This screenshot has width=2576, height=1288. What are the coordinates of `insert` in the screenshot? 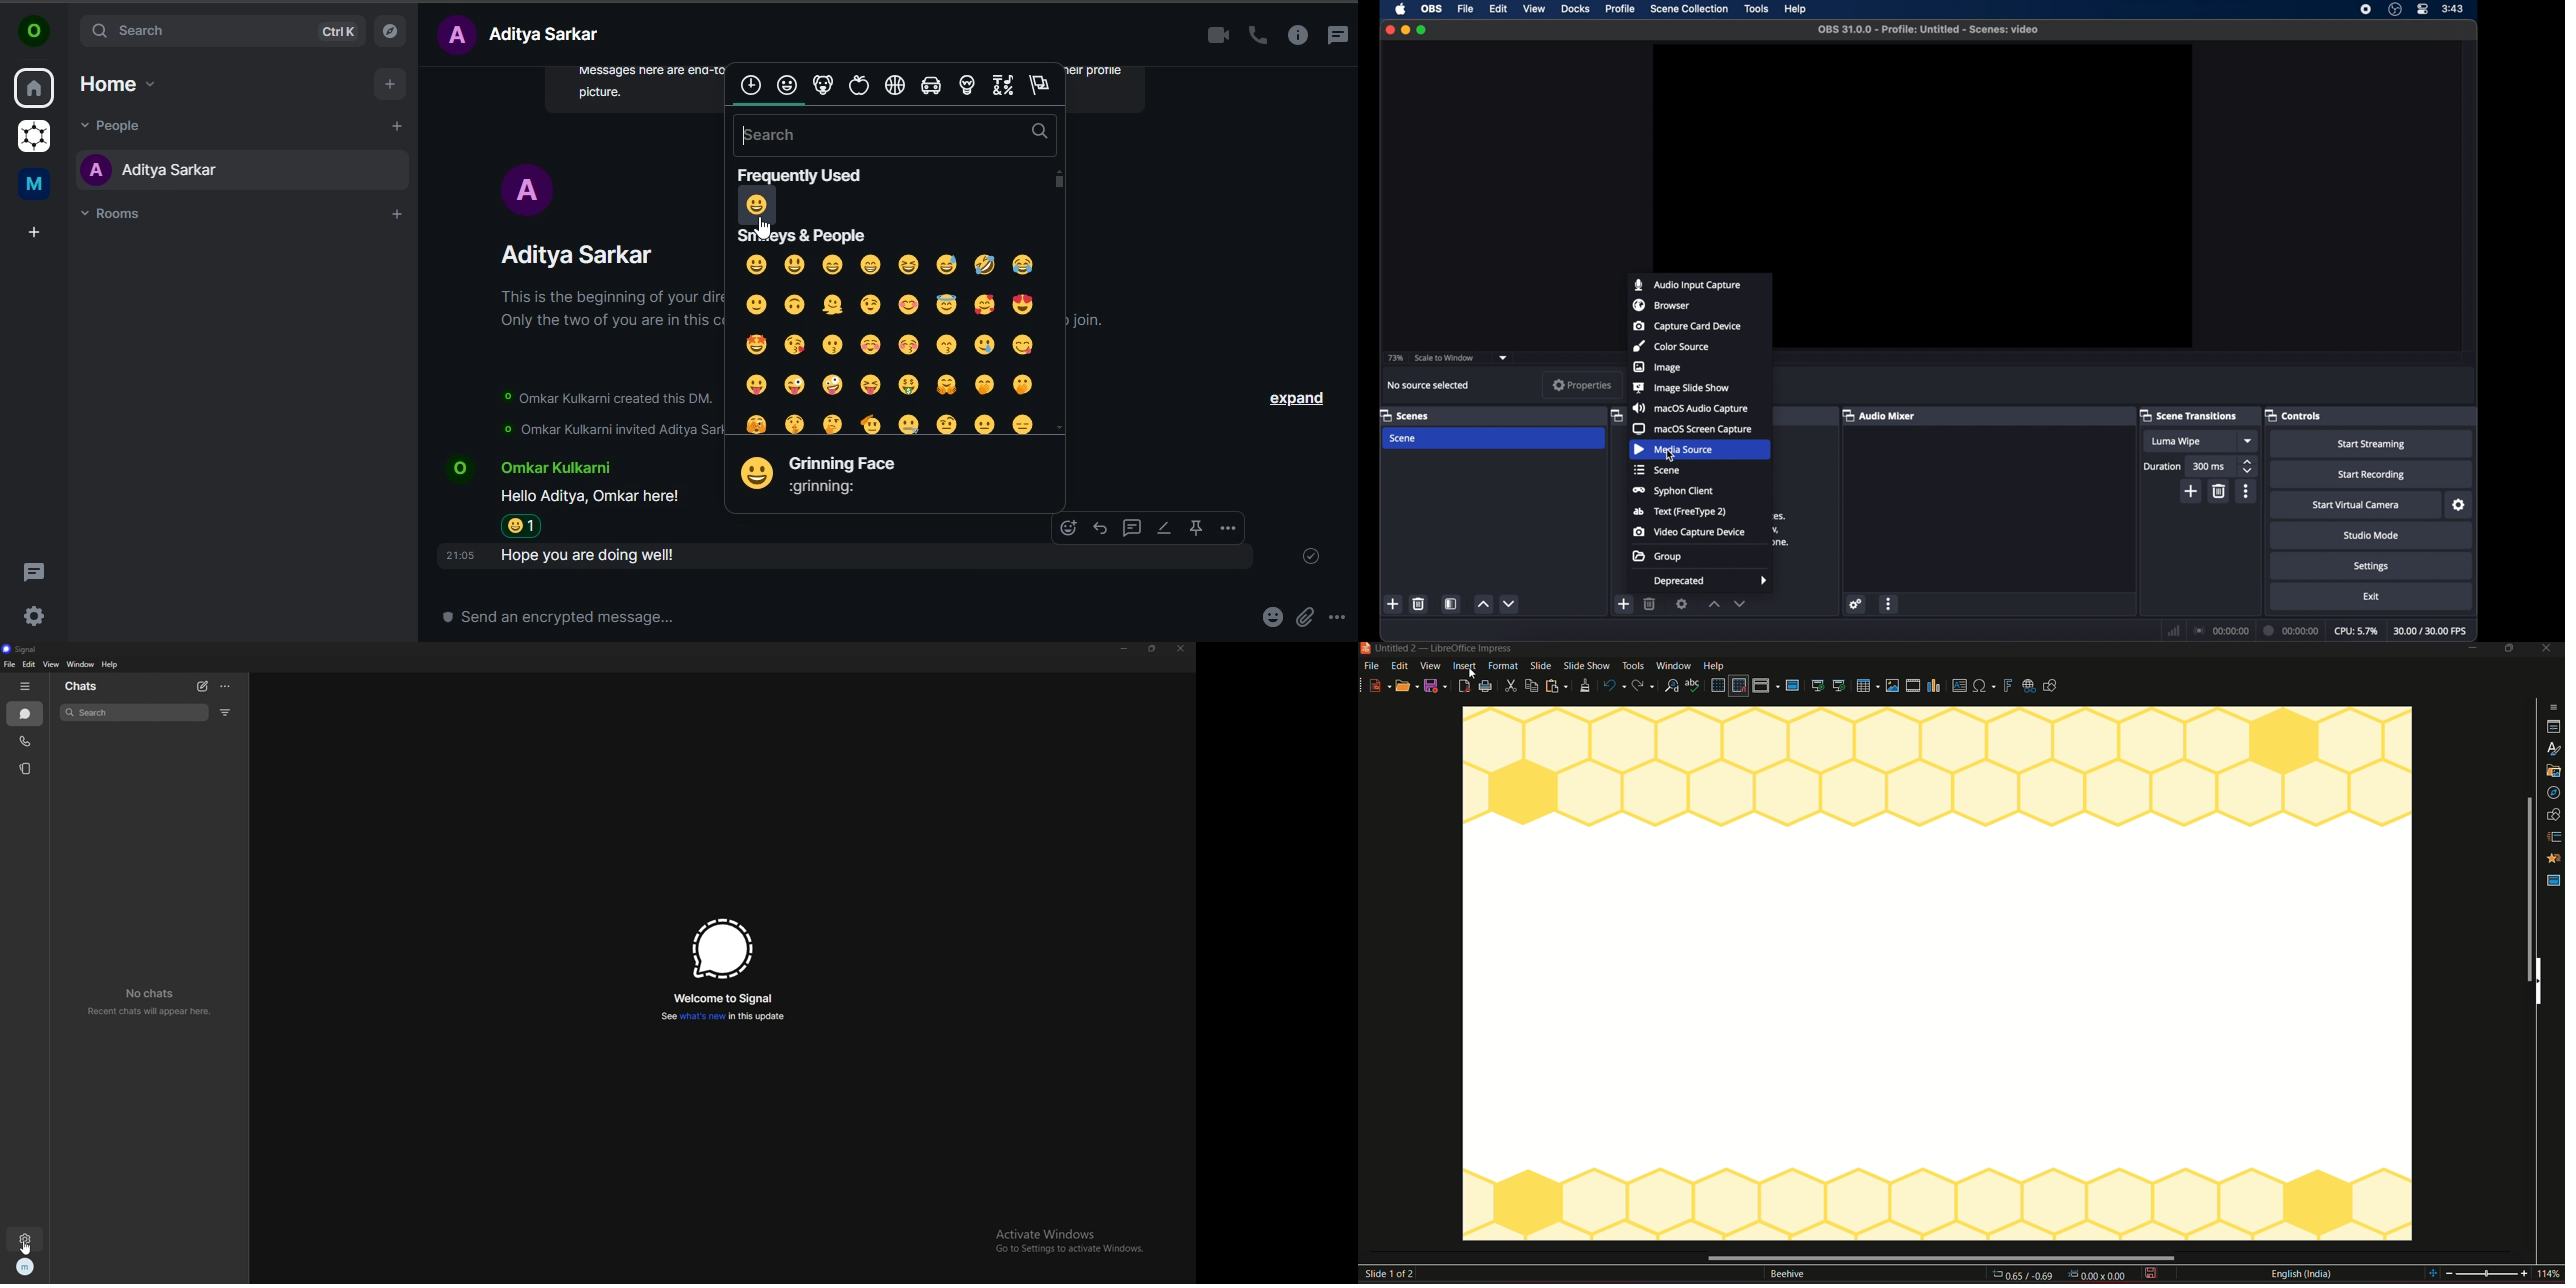 It's located at (1464, 667).